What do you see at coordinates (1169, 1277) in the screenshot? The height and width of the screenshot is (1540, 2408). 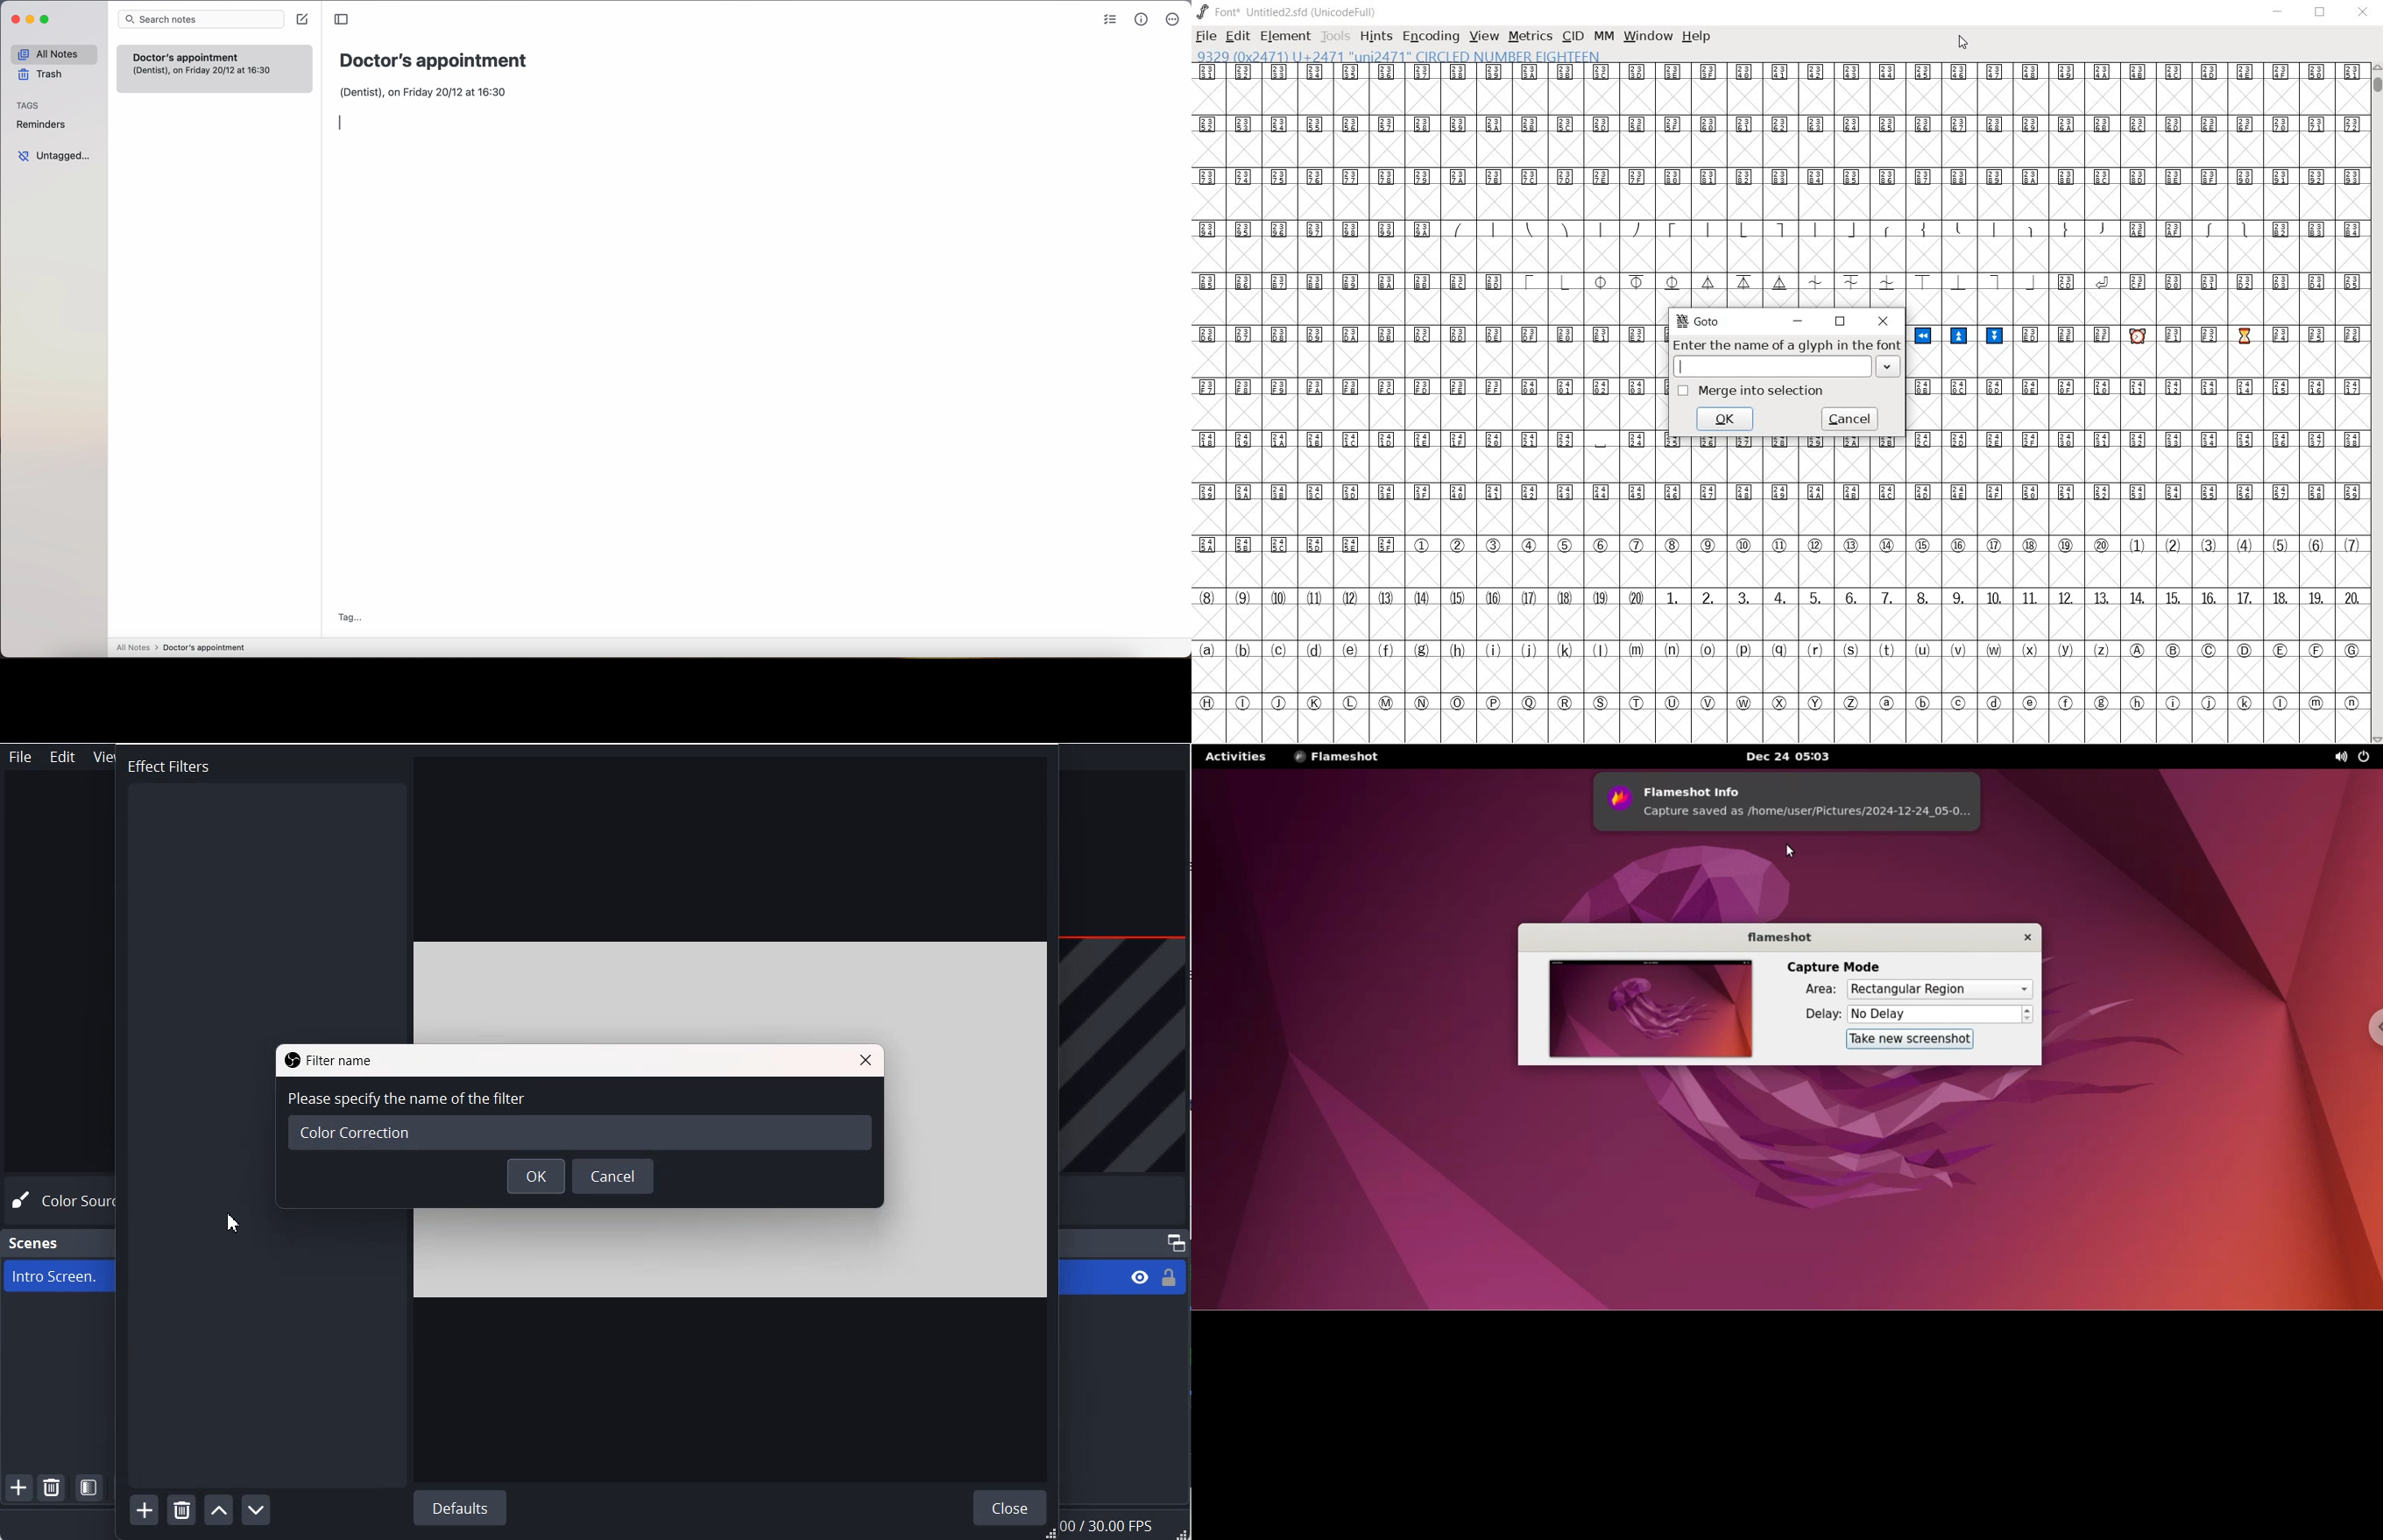 I see `Lock` at bounding box center [1169, 1277].